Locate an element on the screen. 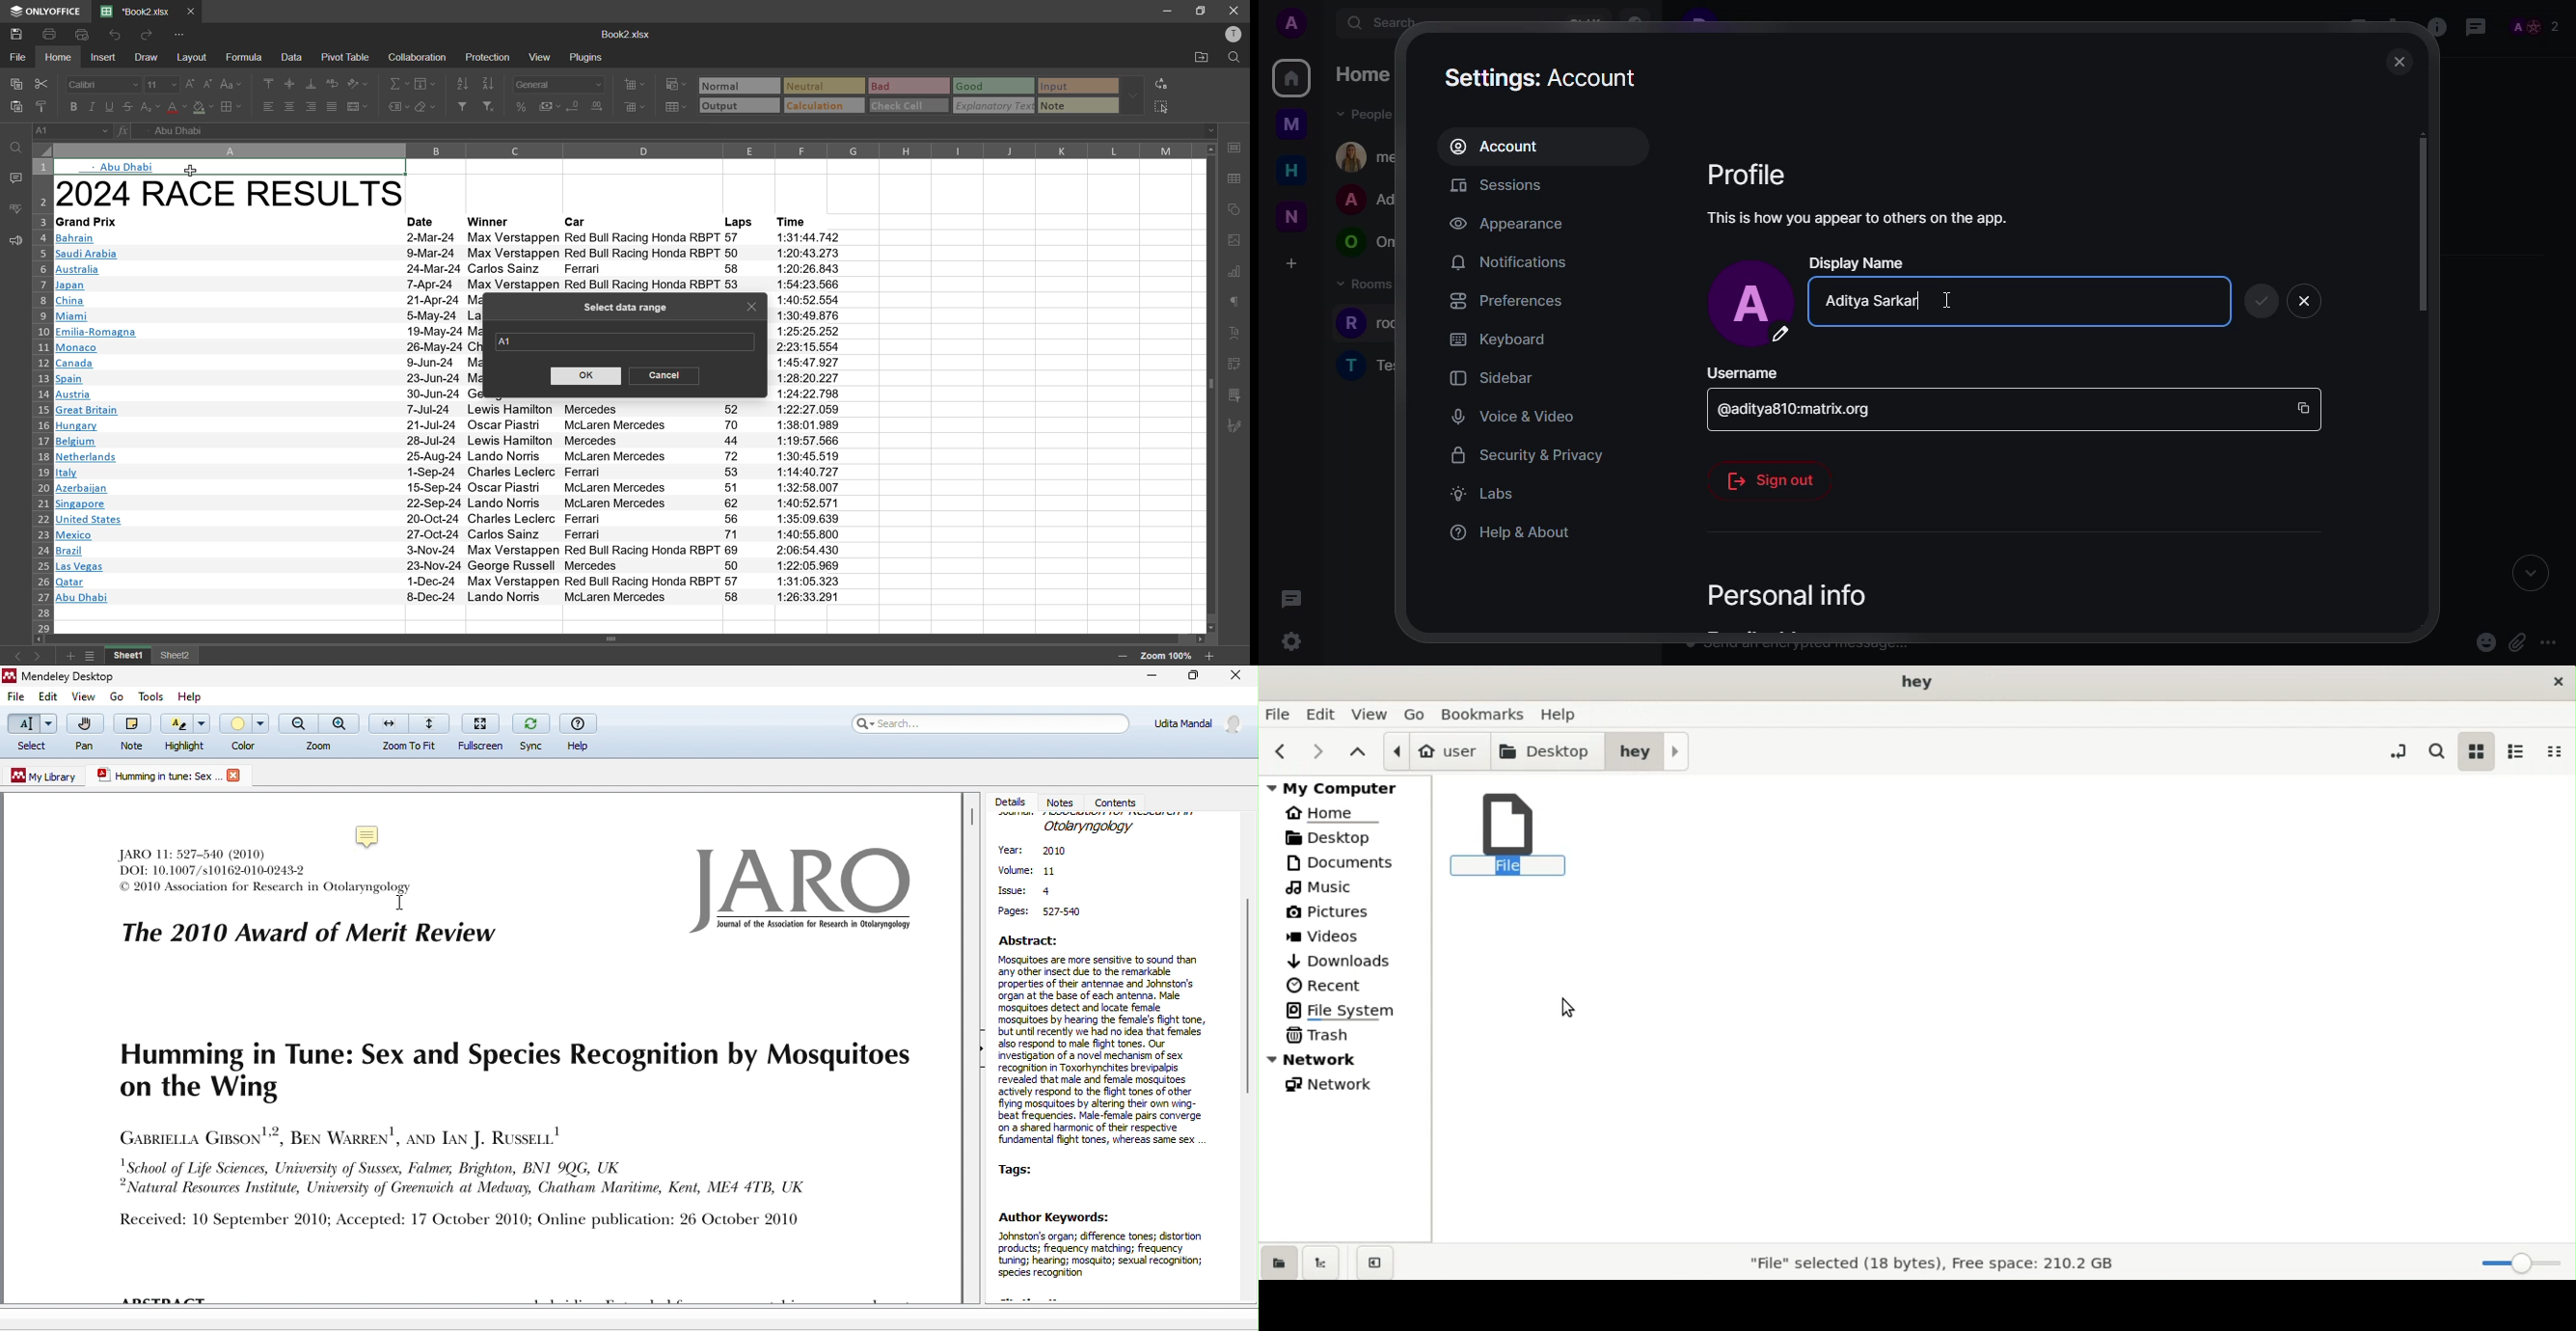  next is located at coordinates (36, 656).